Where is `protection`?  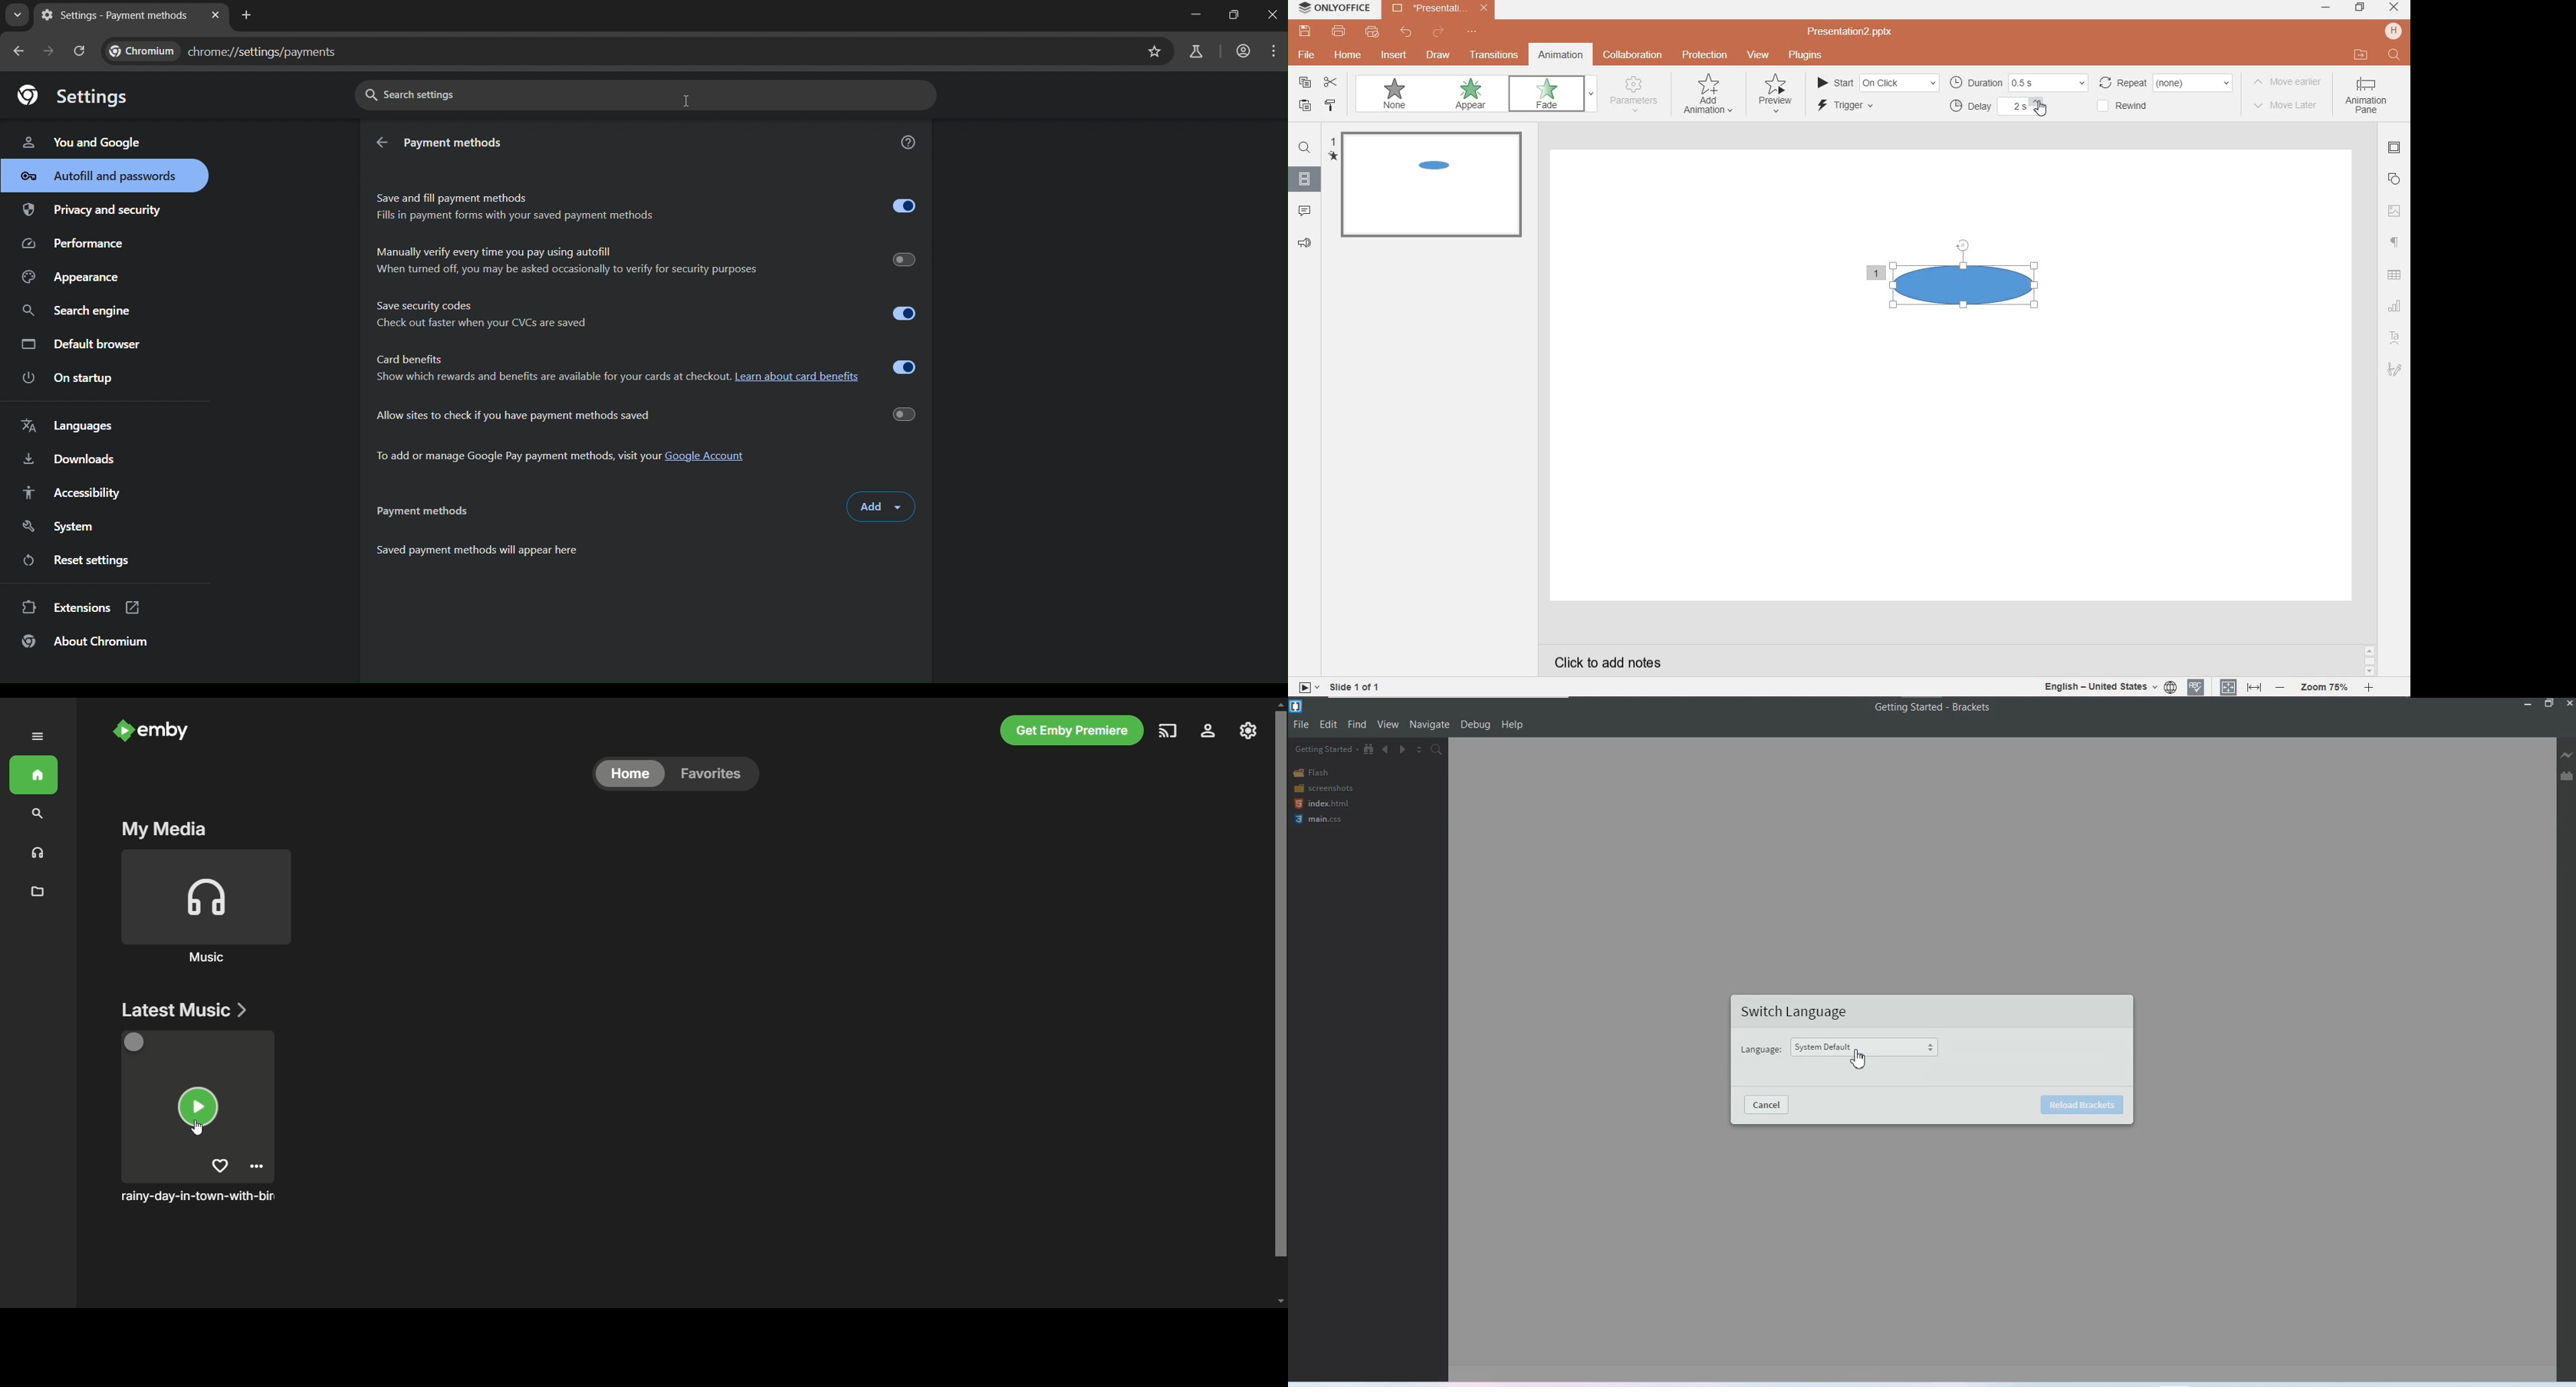 protection is located at coordinates (1705, 55).